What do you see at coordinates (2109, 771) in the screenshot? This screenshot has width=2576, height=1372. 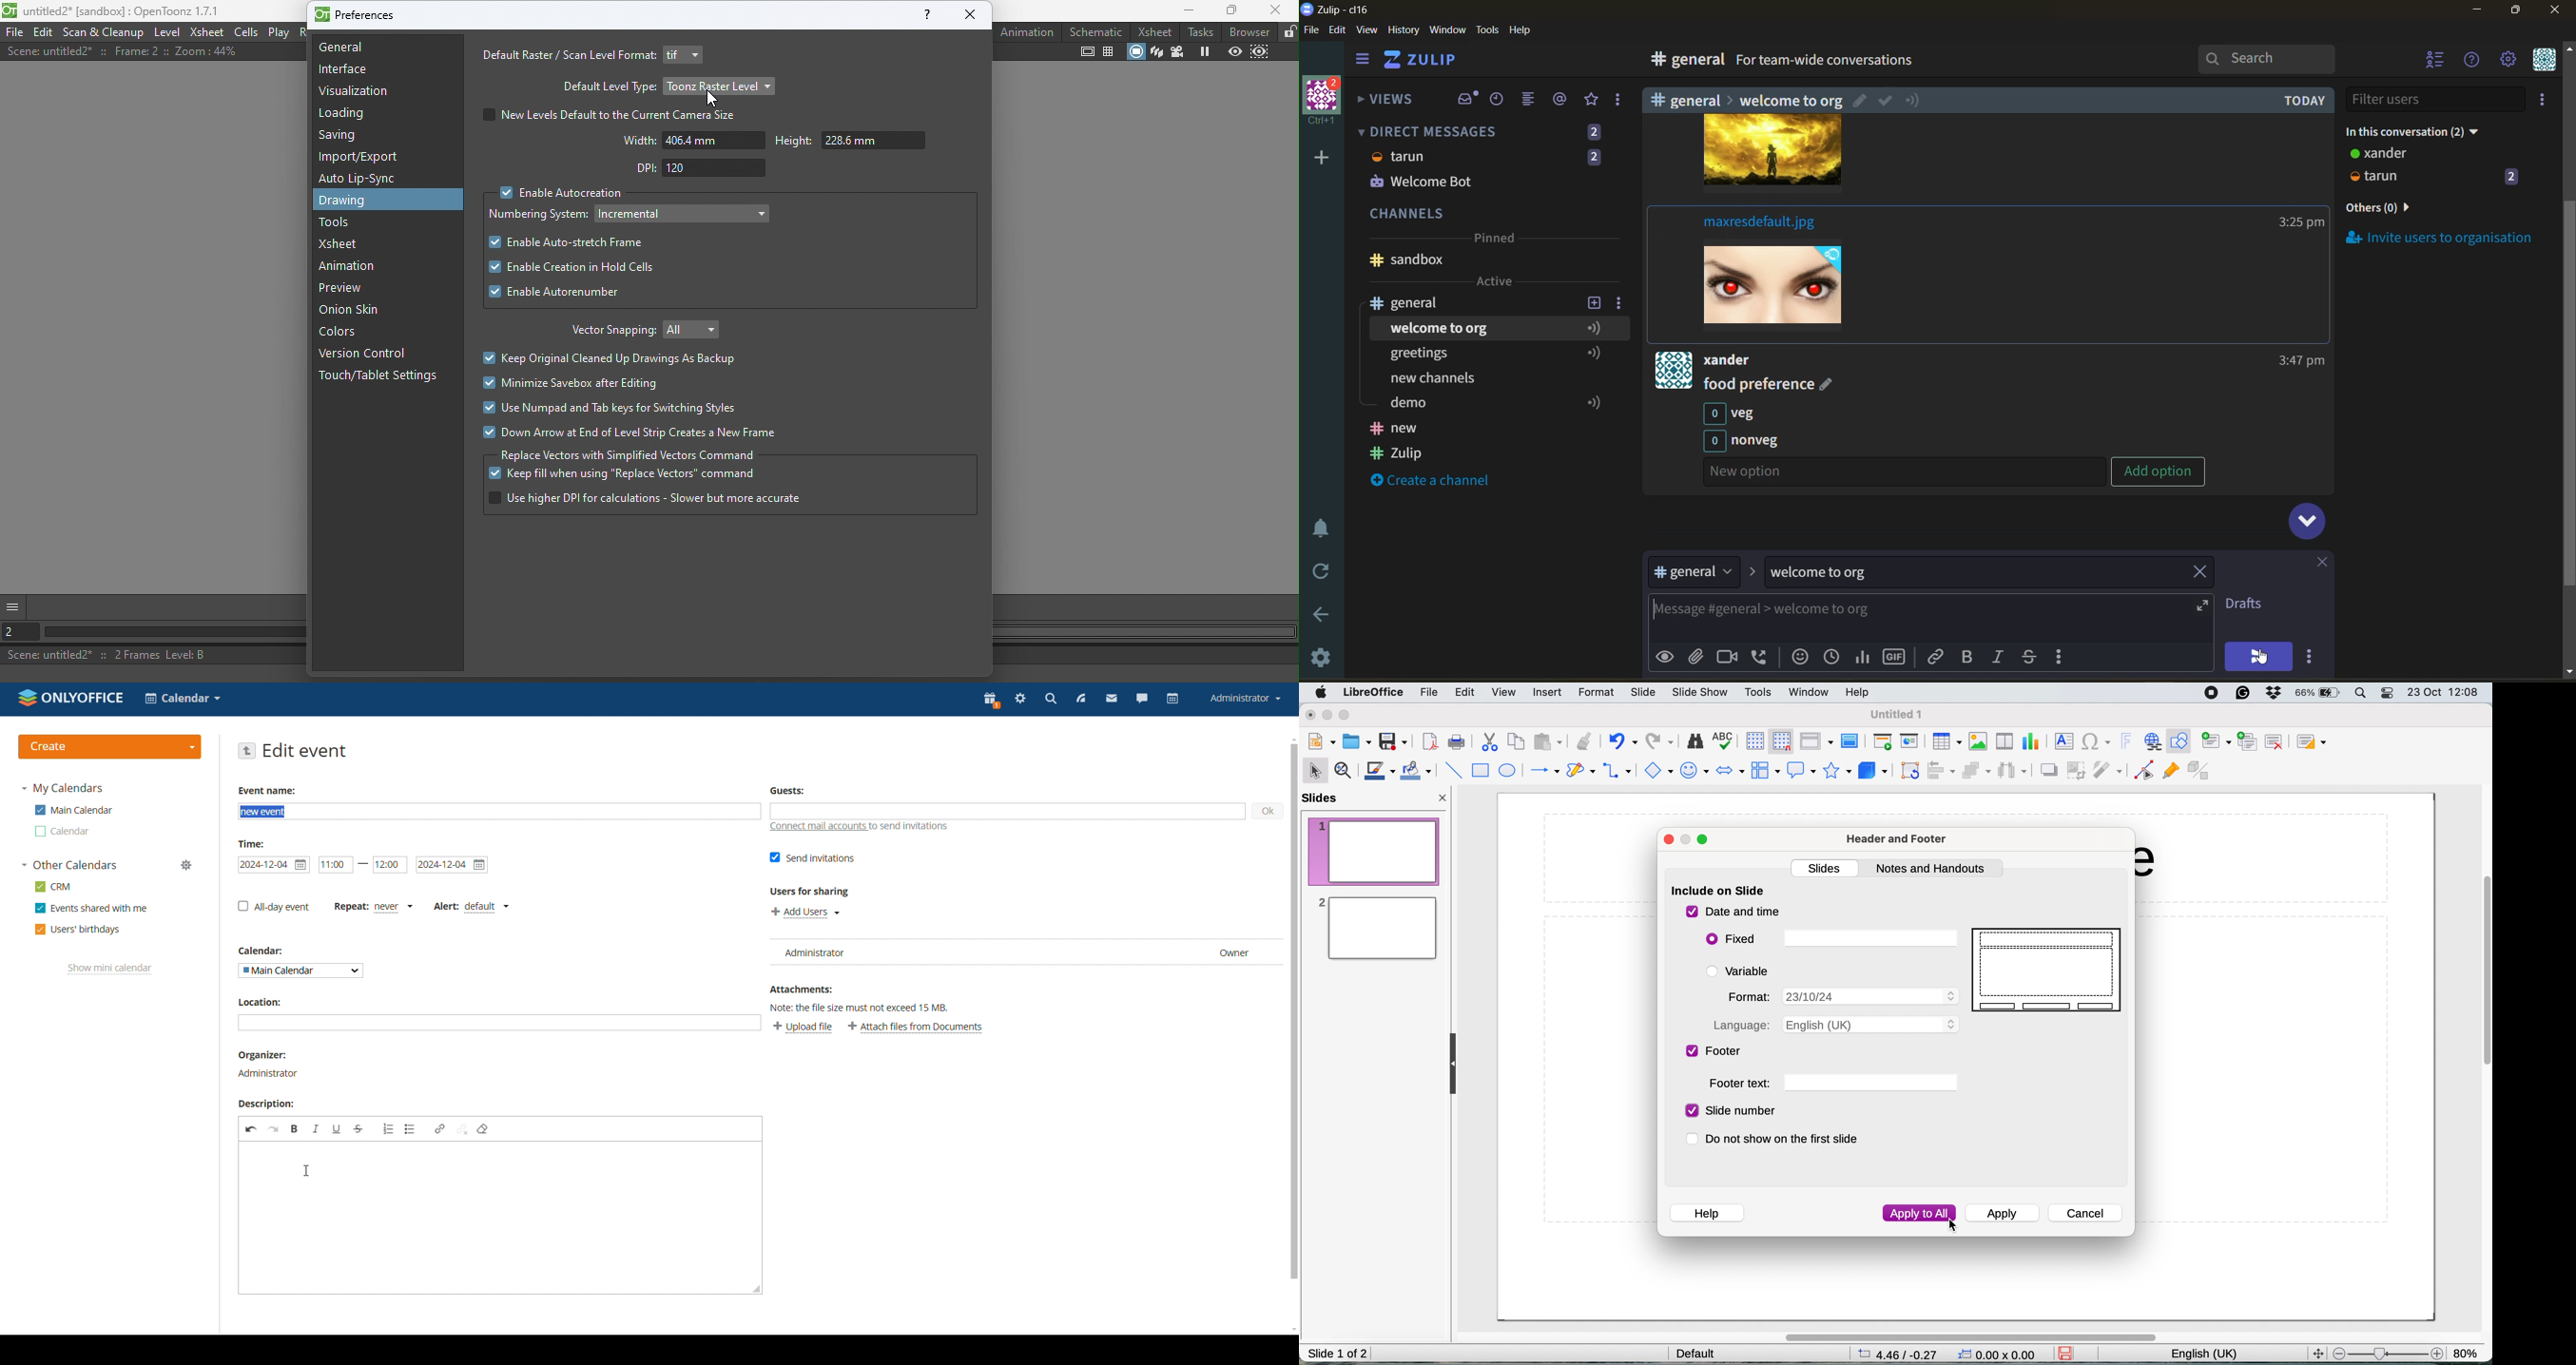 I see `filter` at bounding box center [2109, 771].